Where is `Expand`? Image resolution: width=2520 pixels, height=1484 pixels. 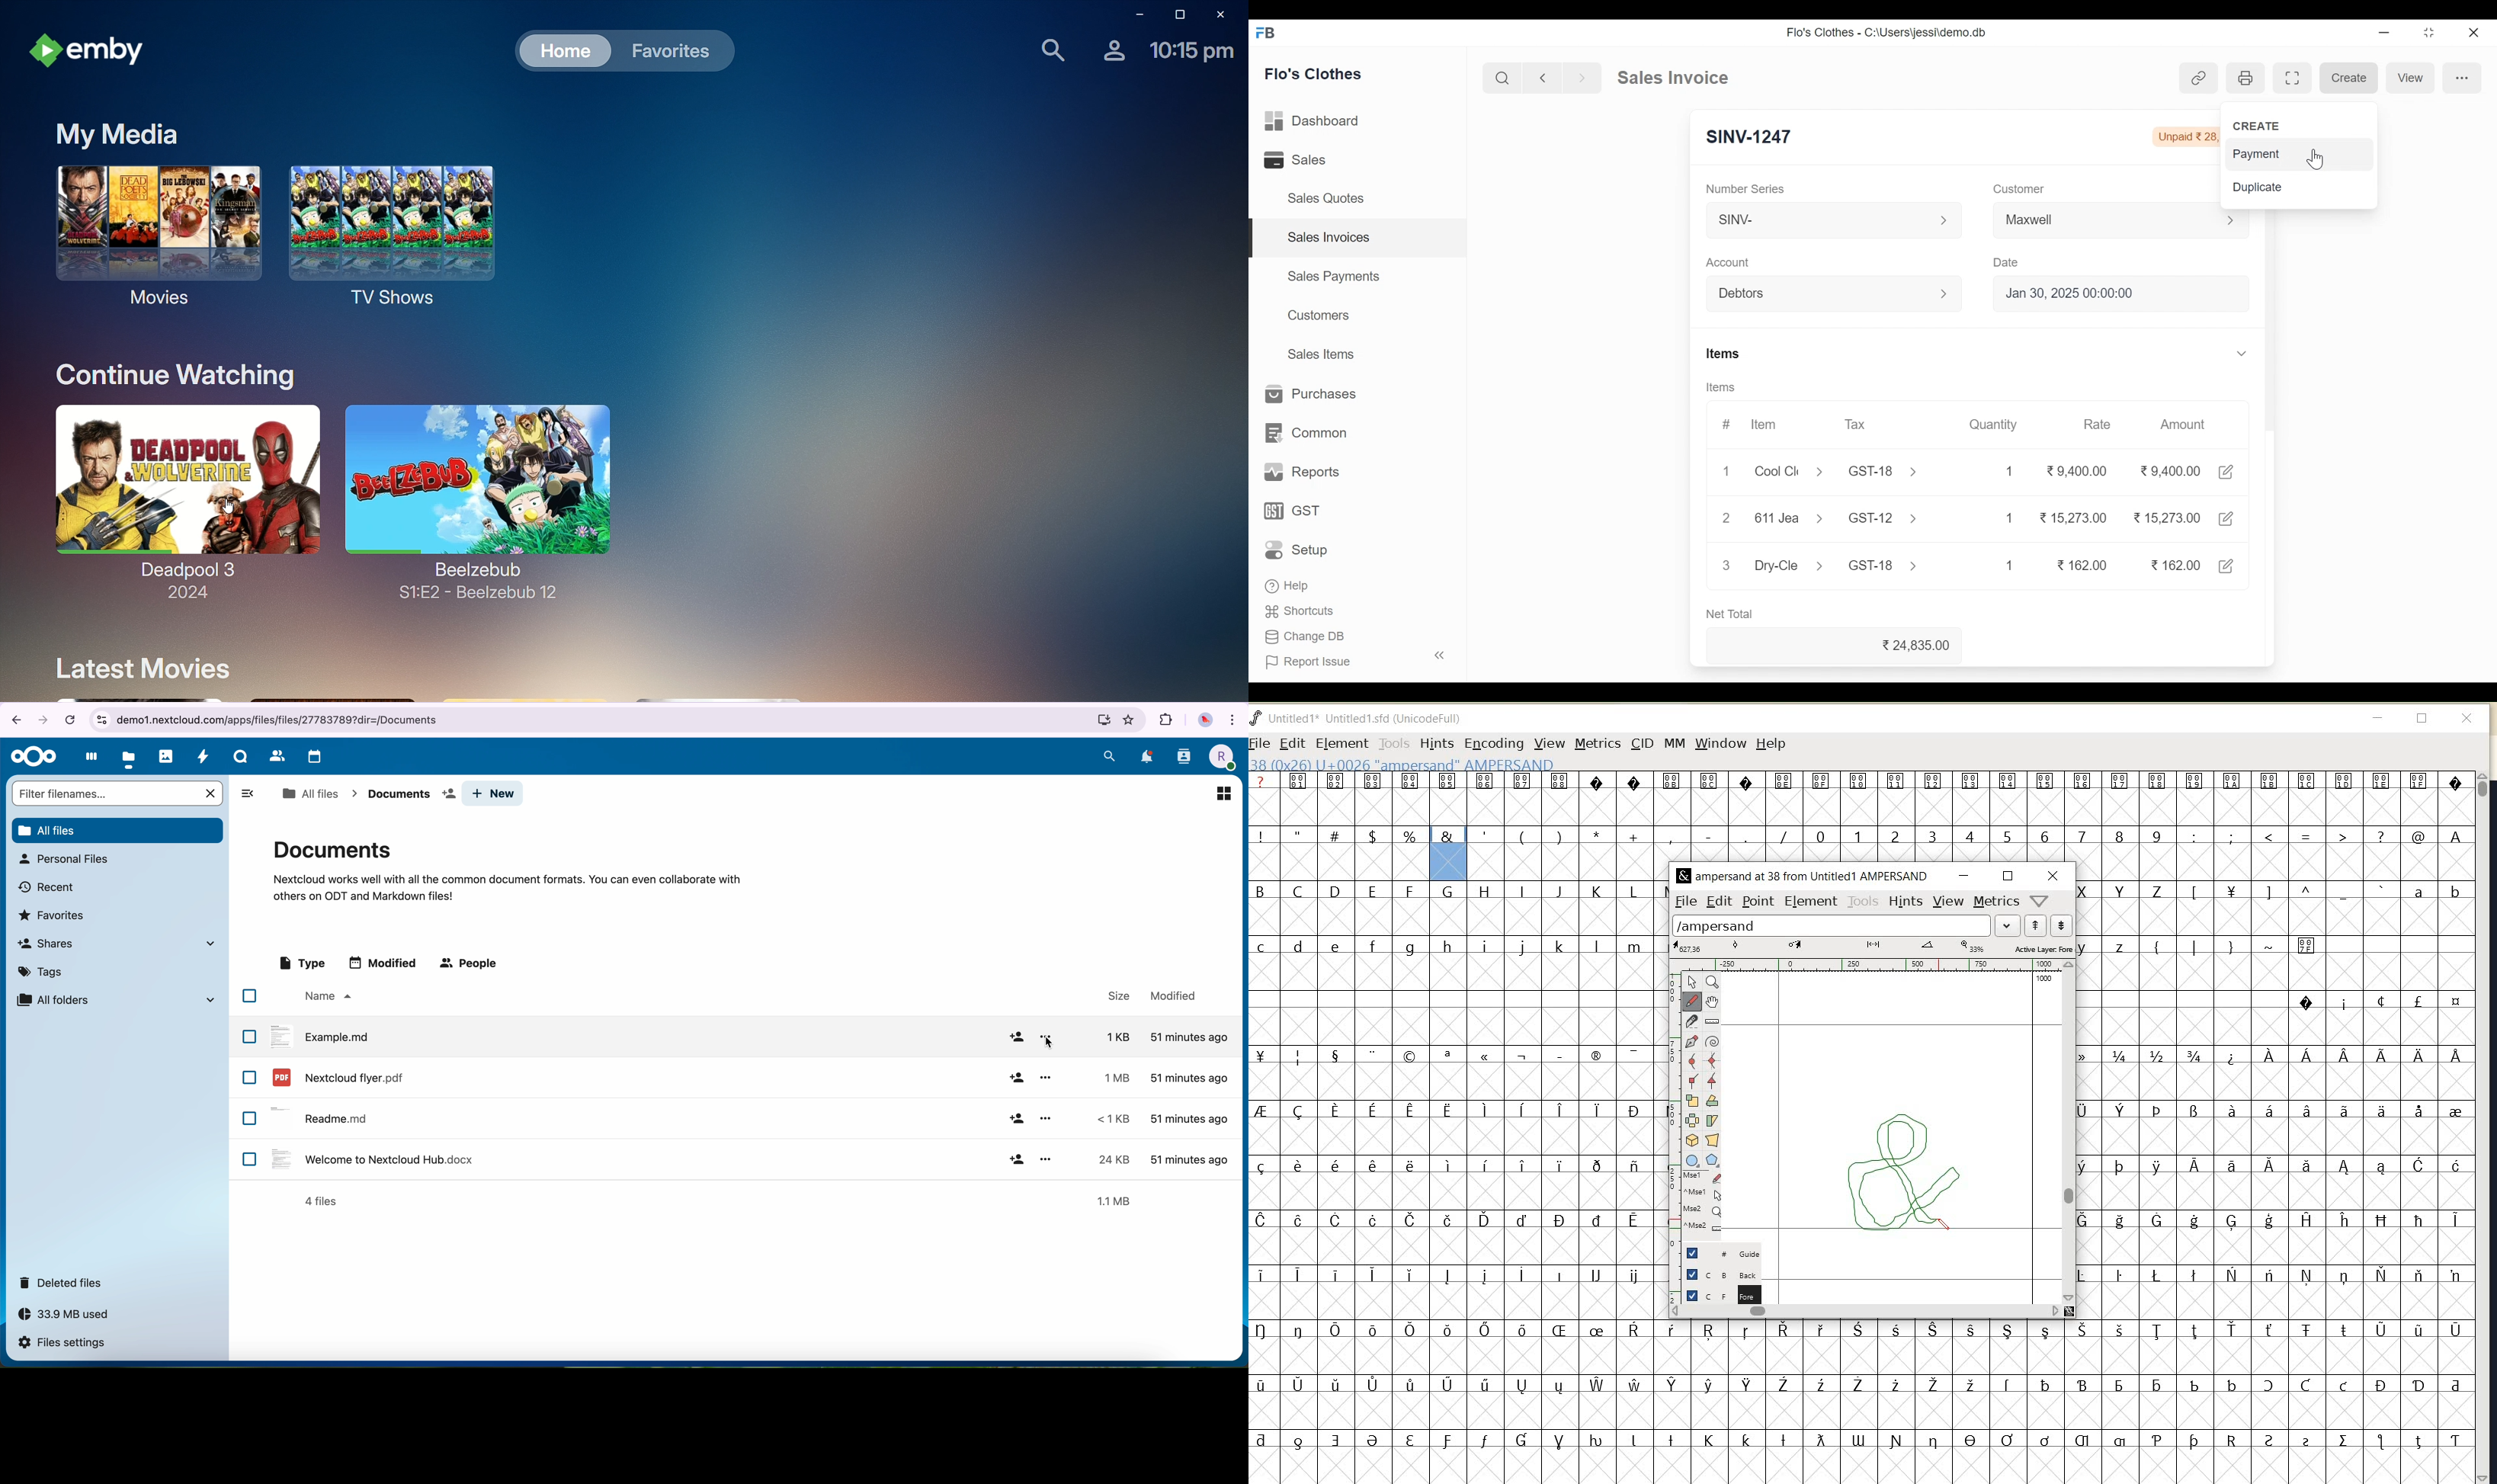 Expand is located at coordinates (2242, 353).